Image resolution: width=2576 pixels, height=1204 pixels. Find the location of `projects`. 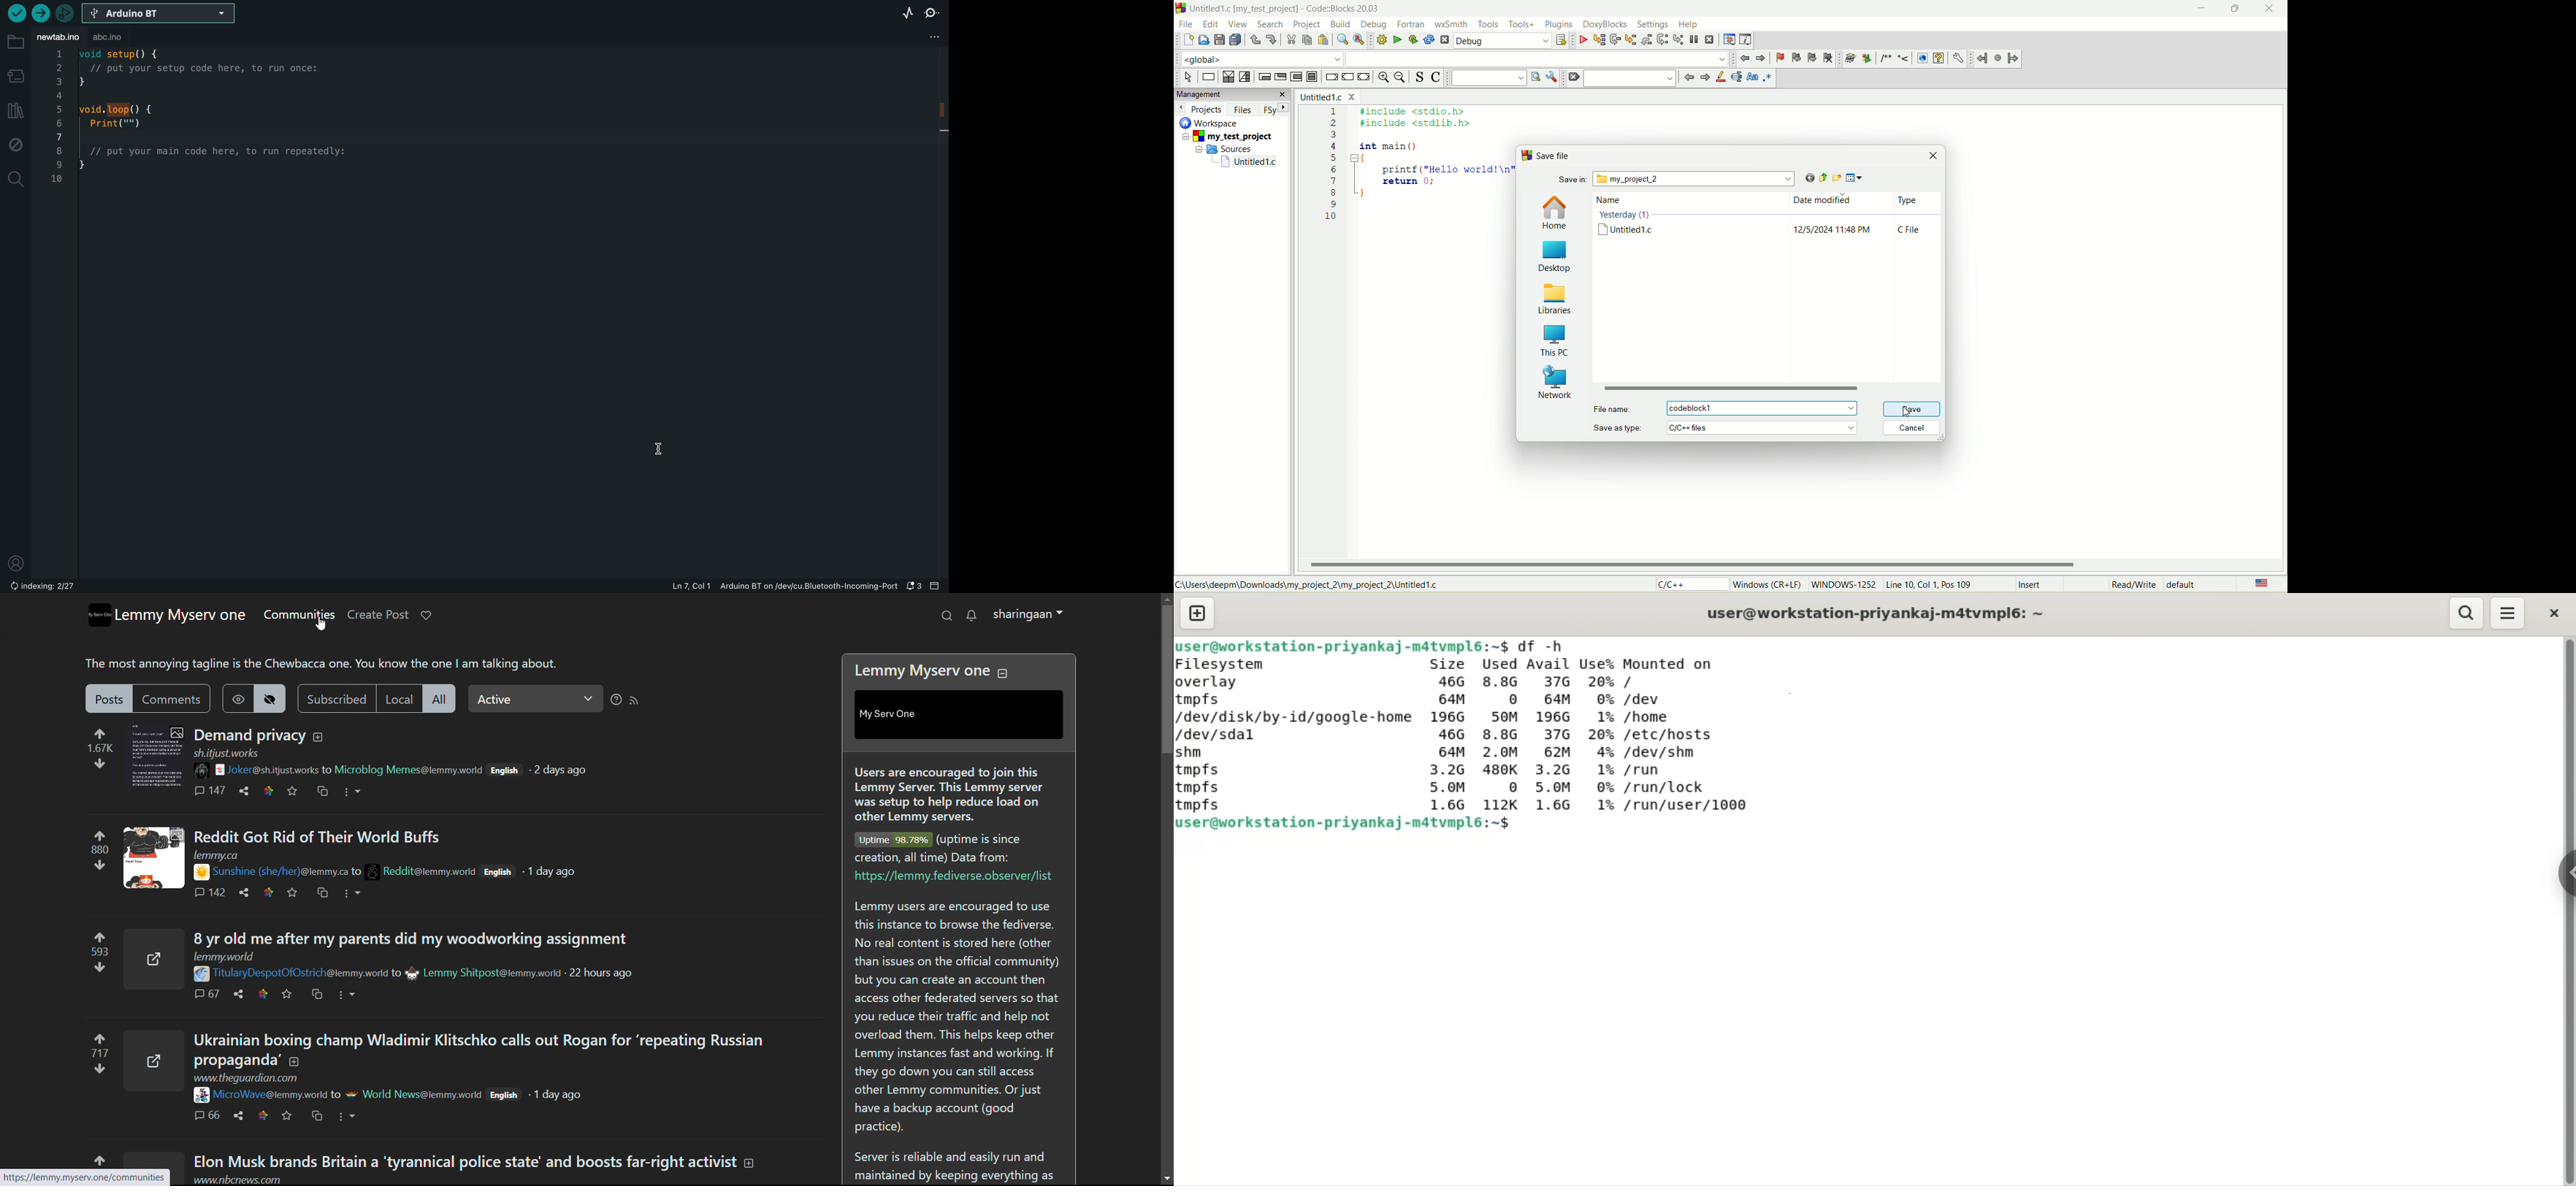

projects is located at coordinates (1201, 109).